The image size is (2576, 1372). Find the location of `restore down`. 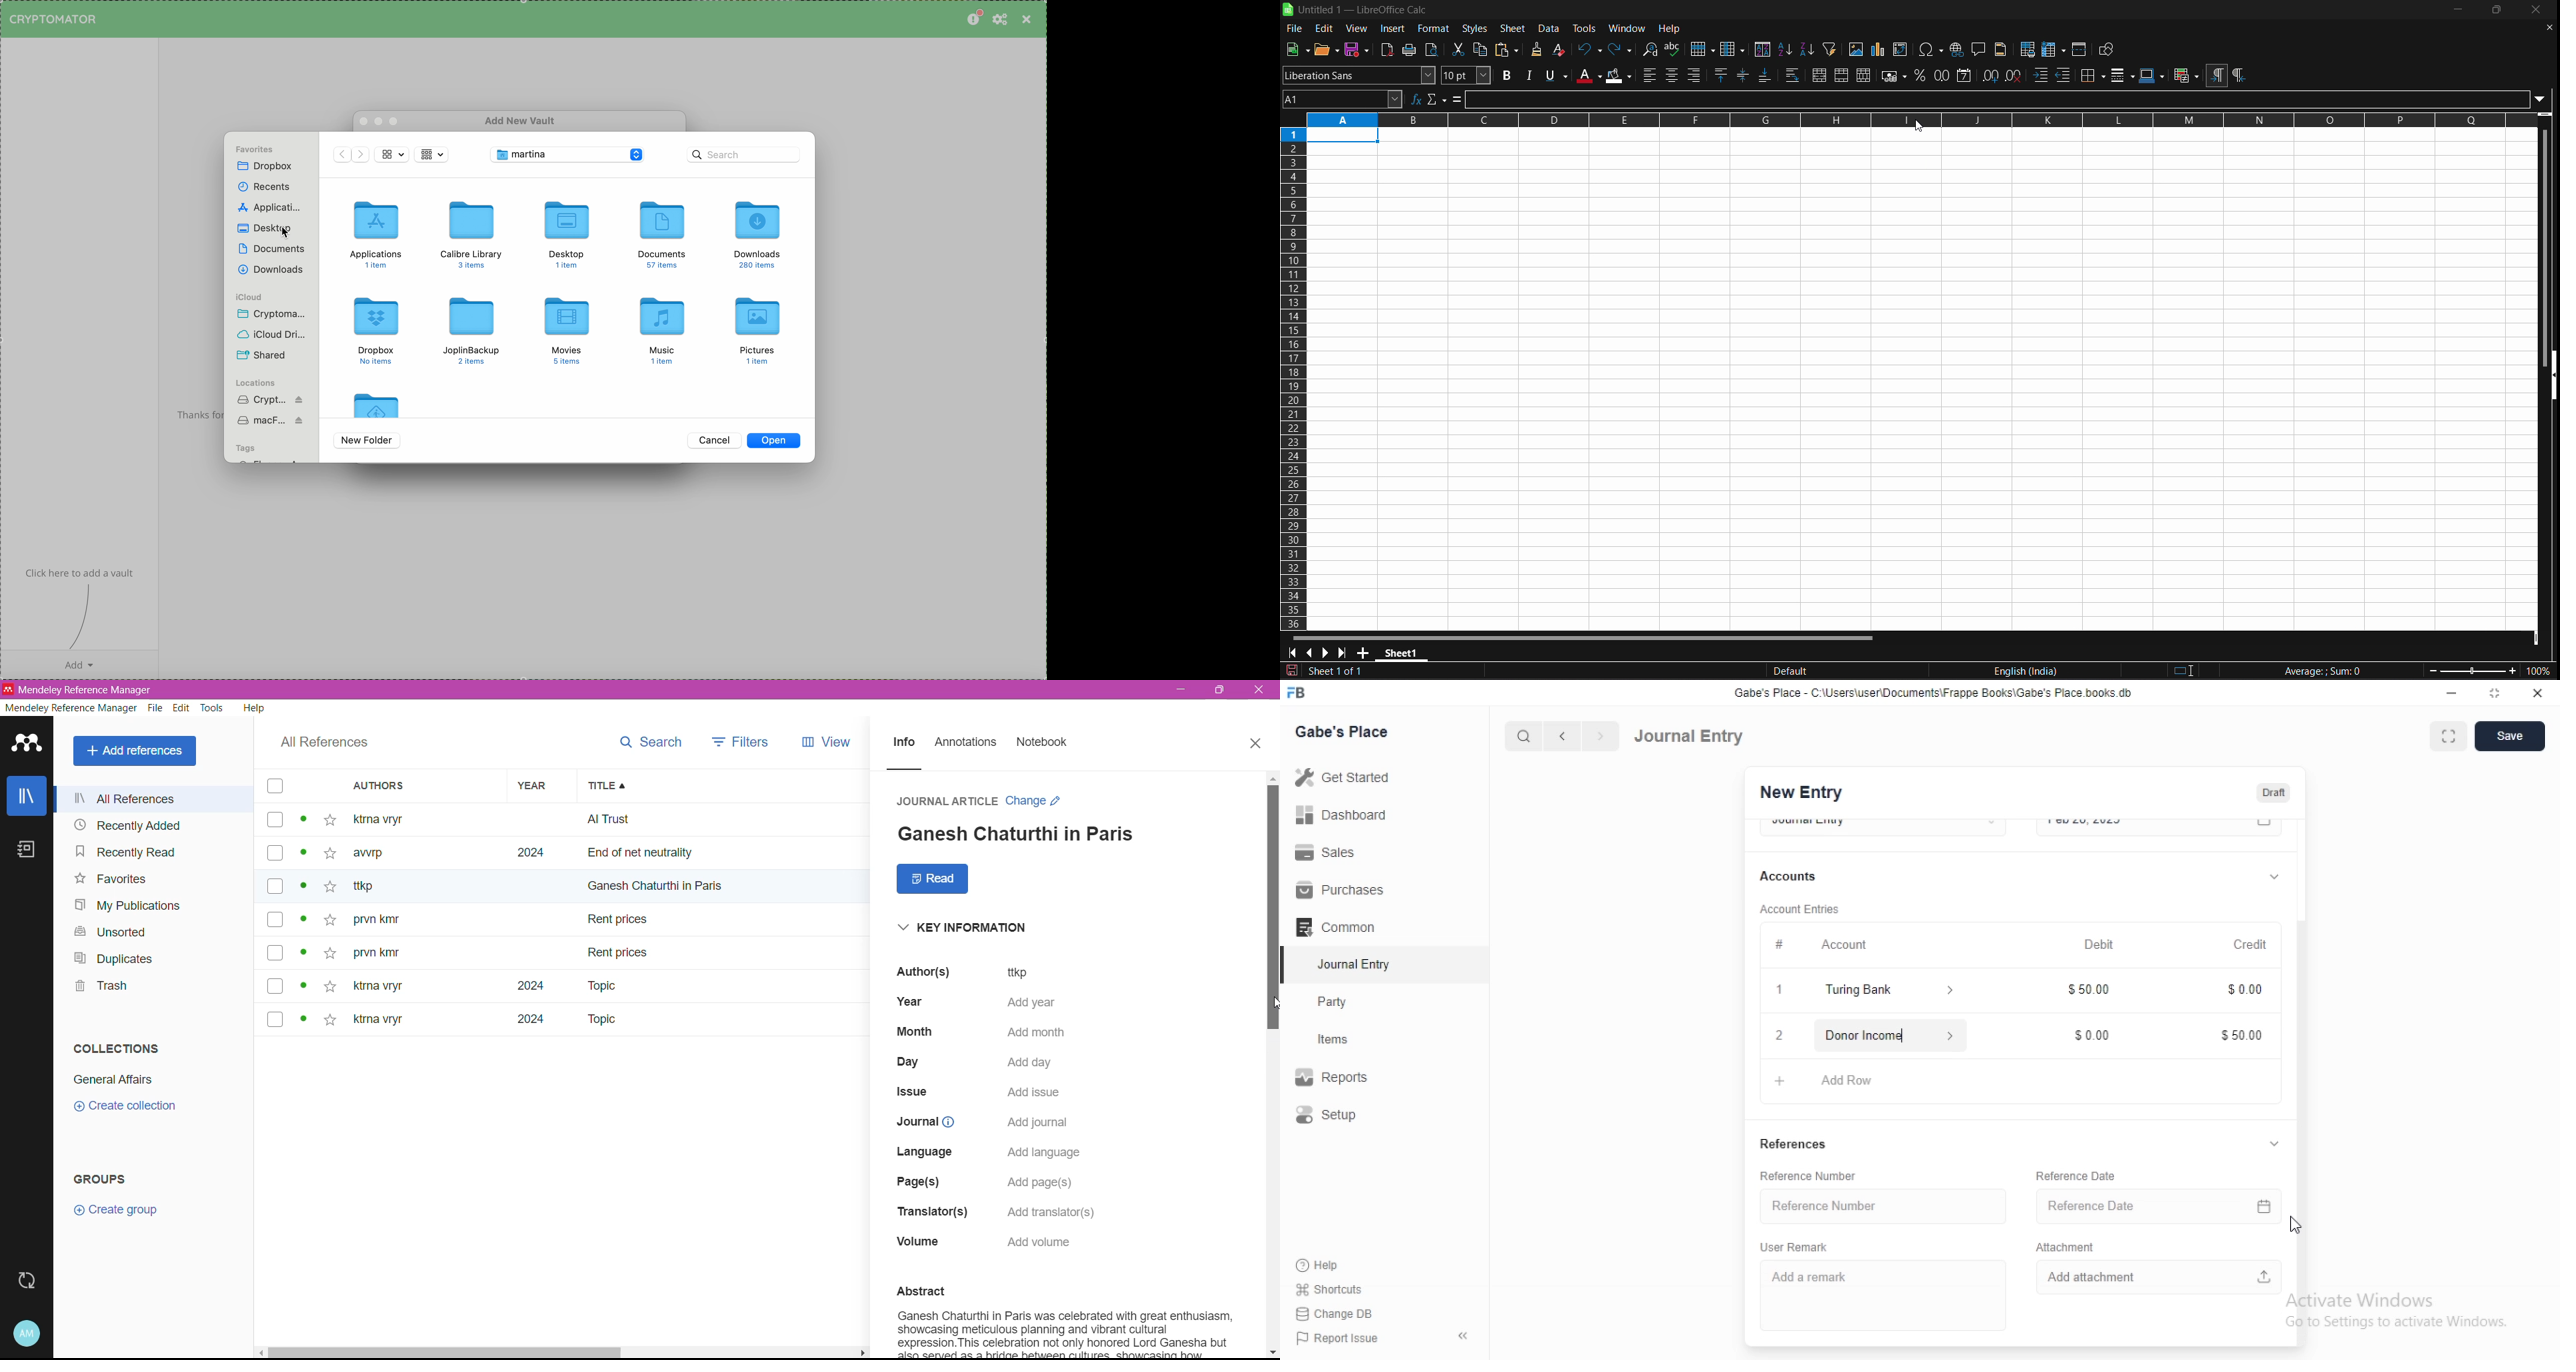

restore down is located at coordinates (2496, 695).